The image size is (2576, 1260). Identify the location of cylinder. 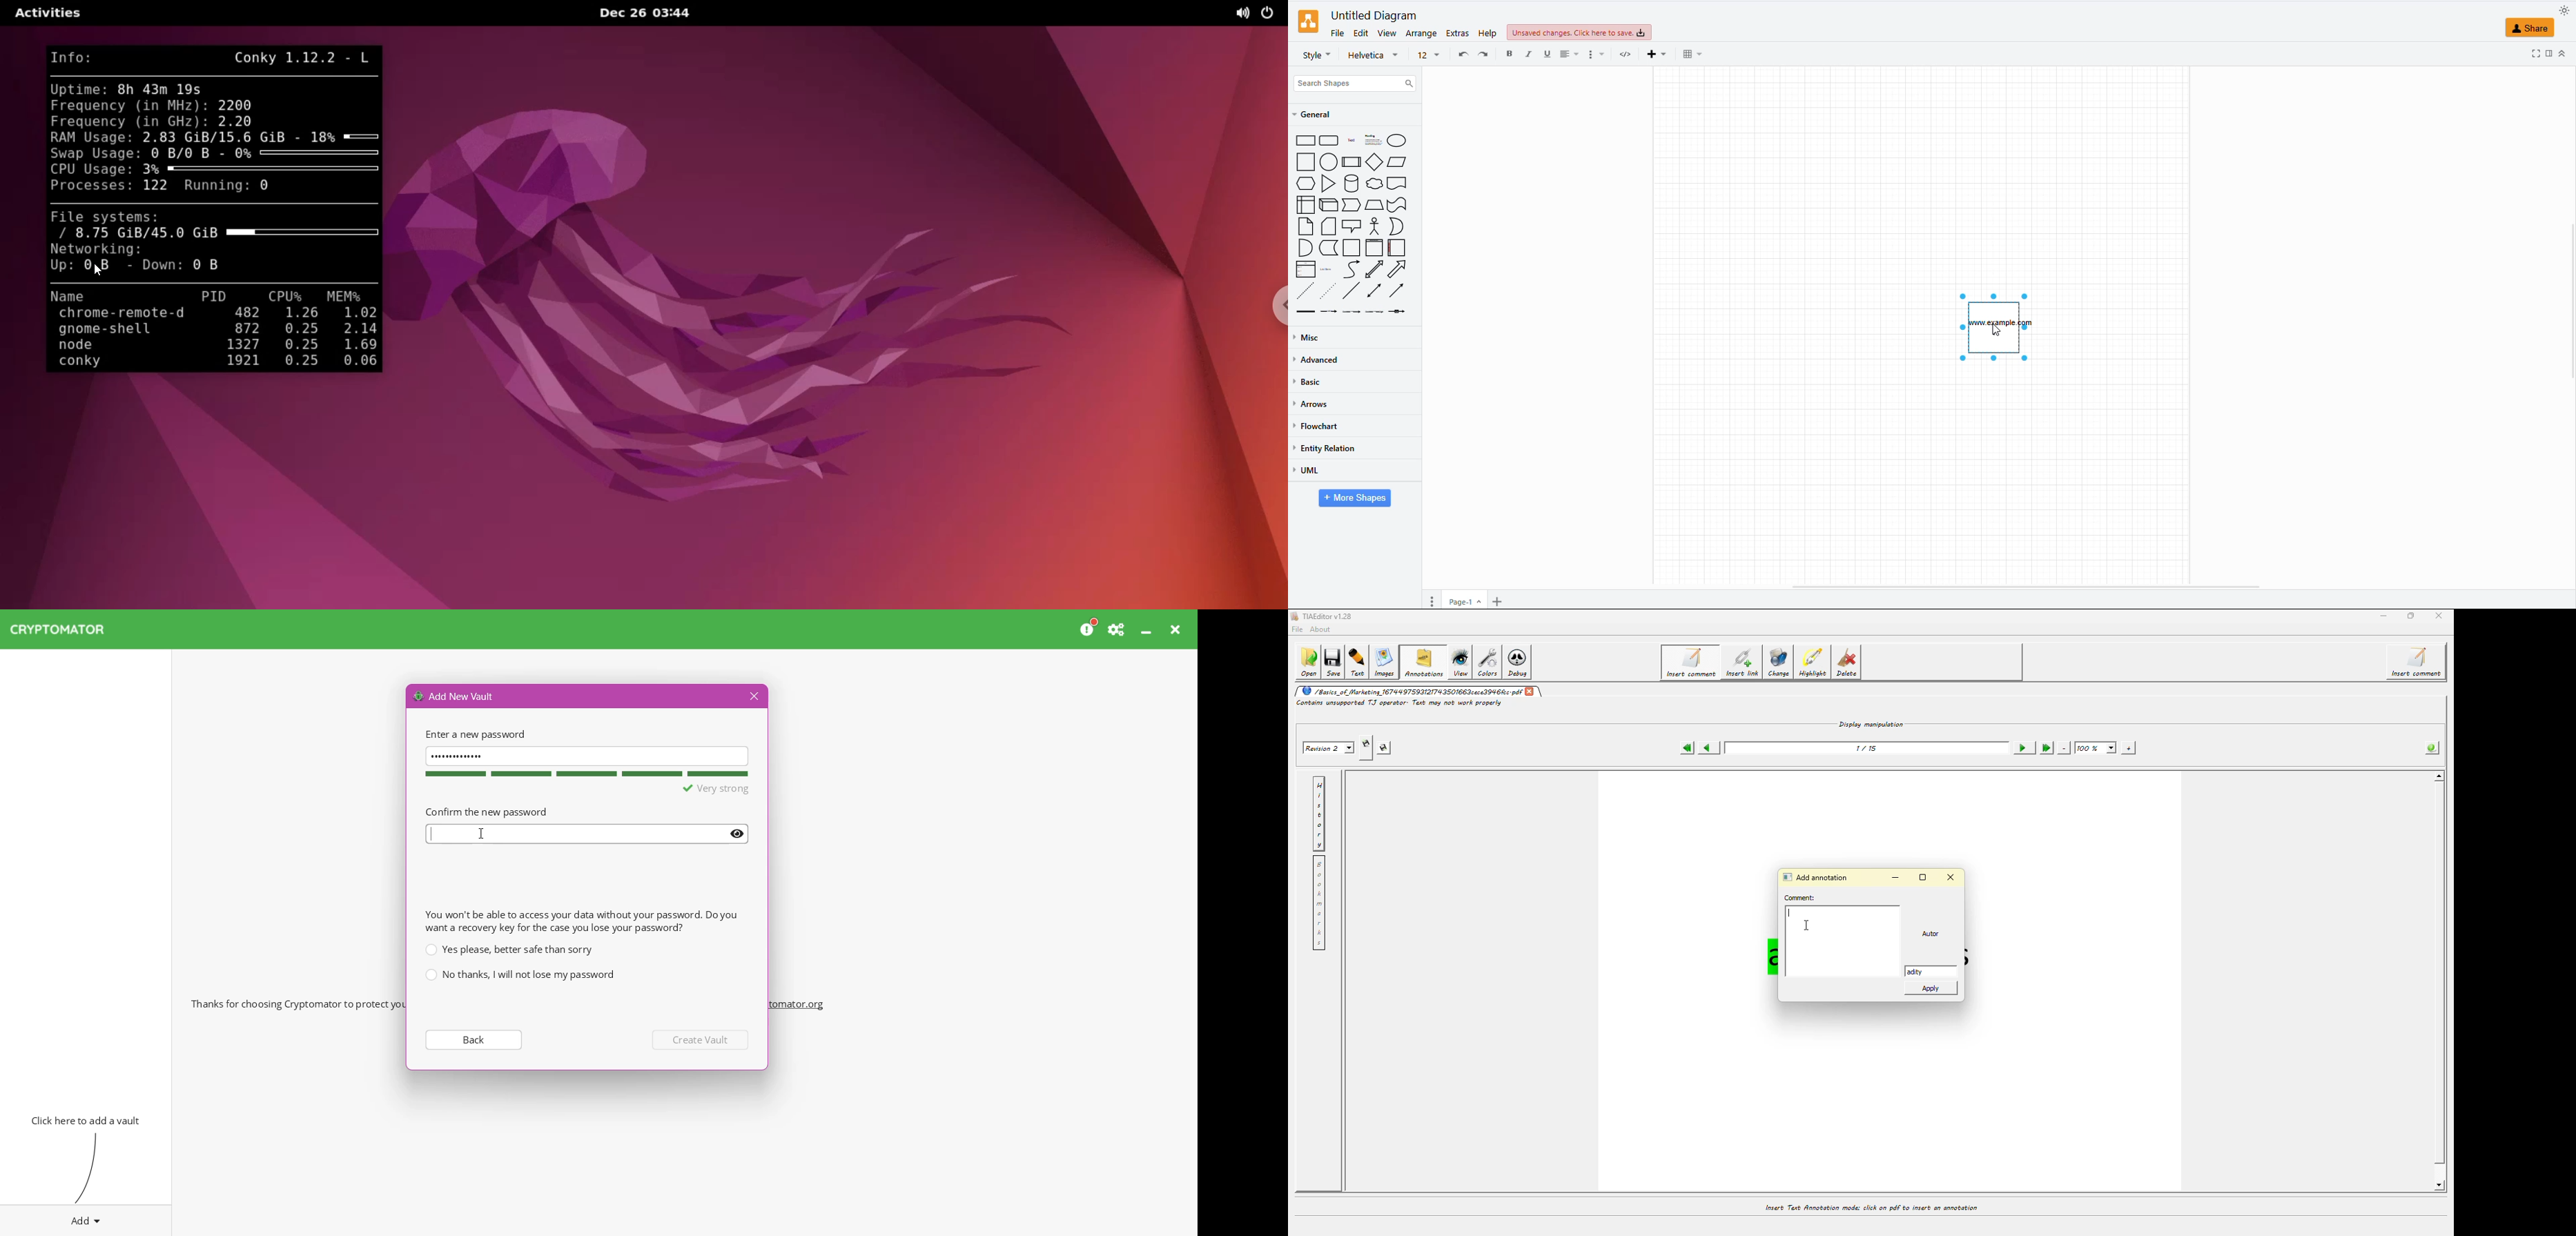
(1352, 185).